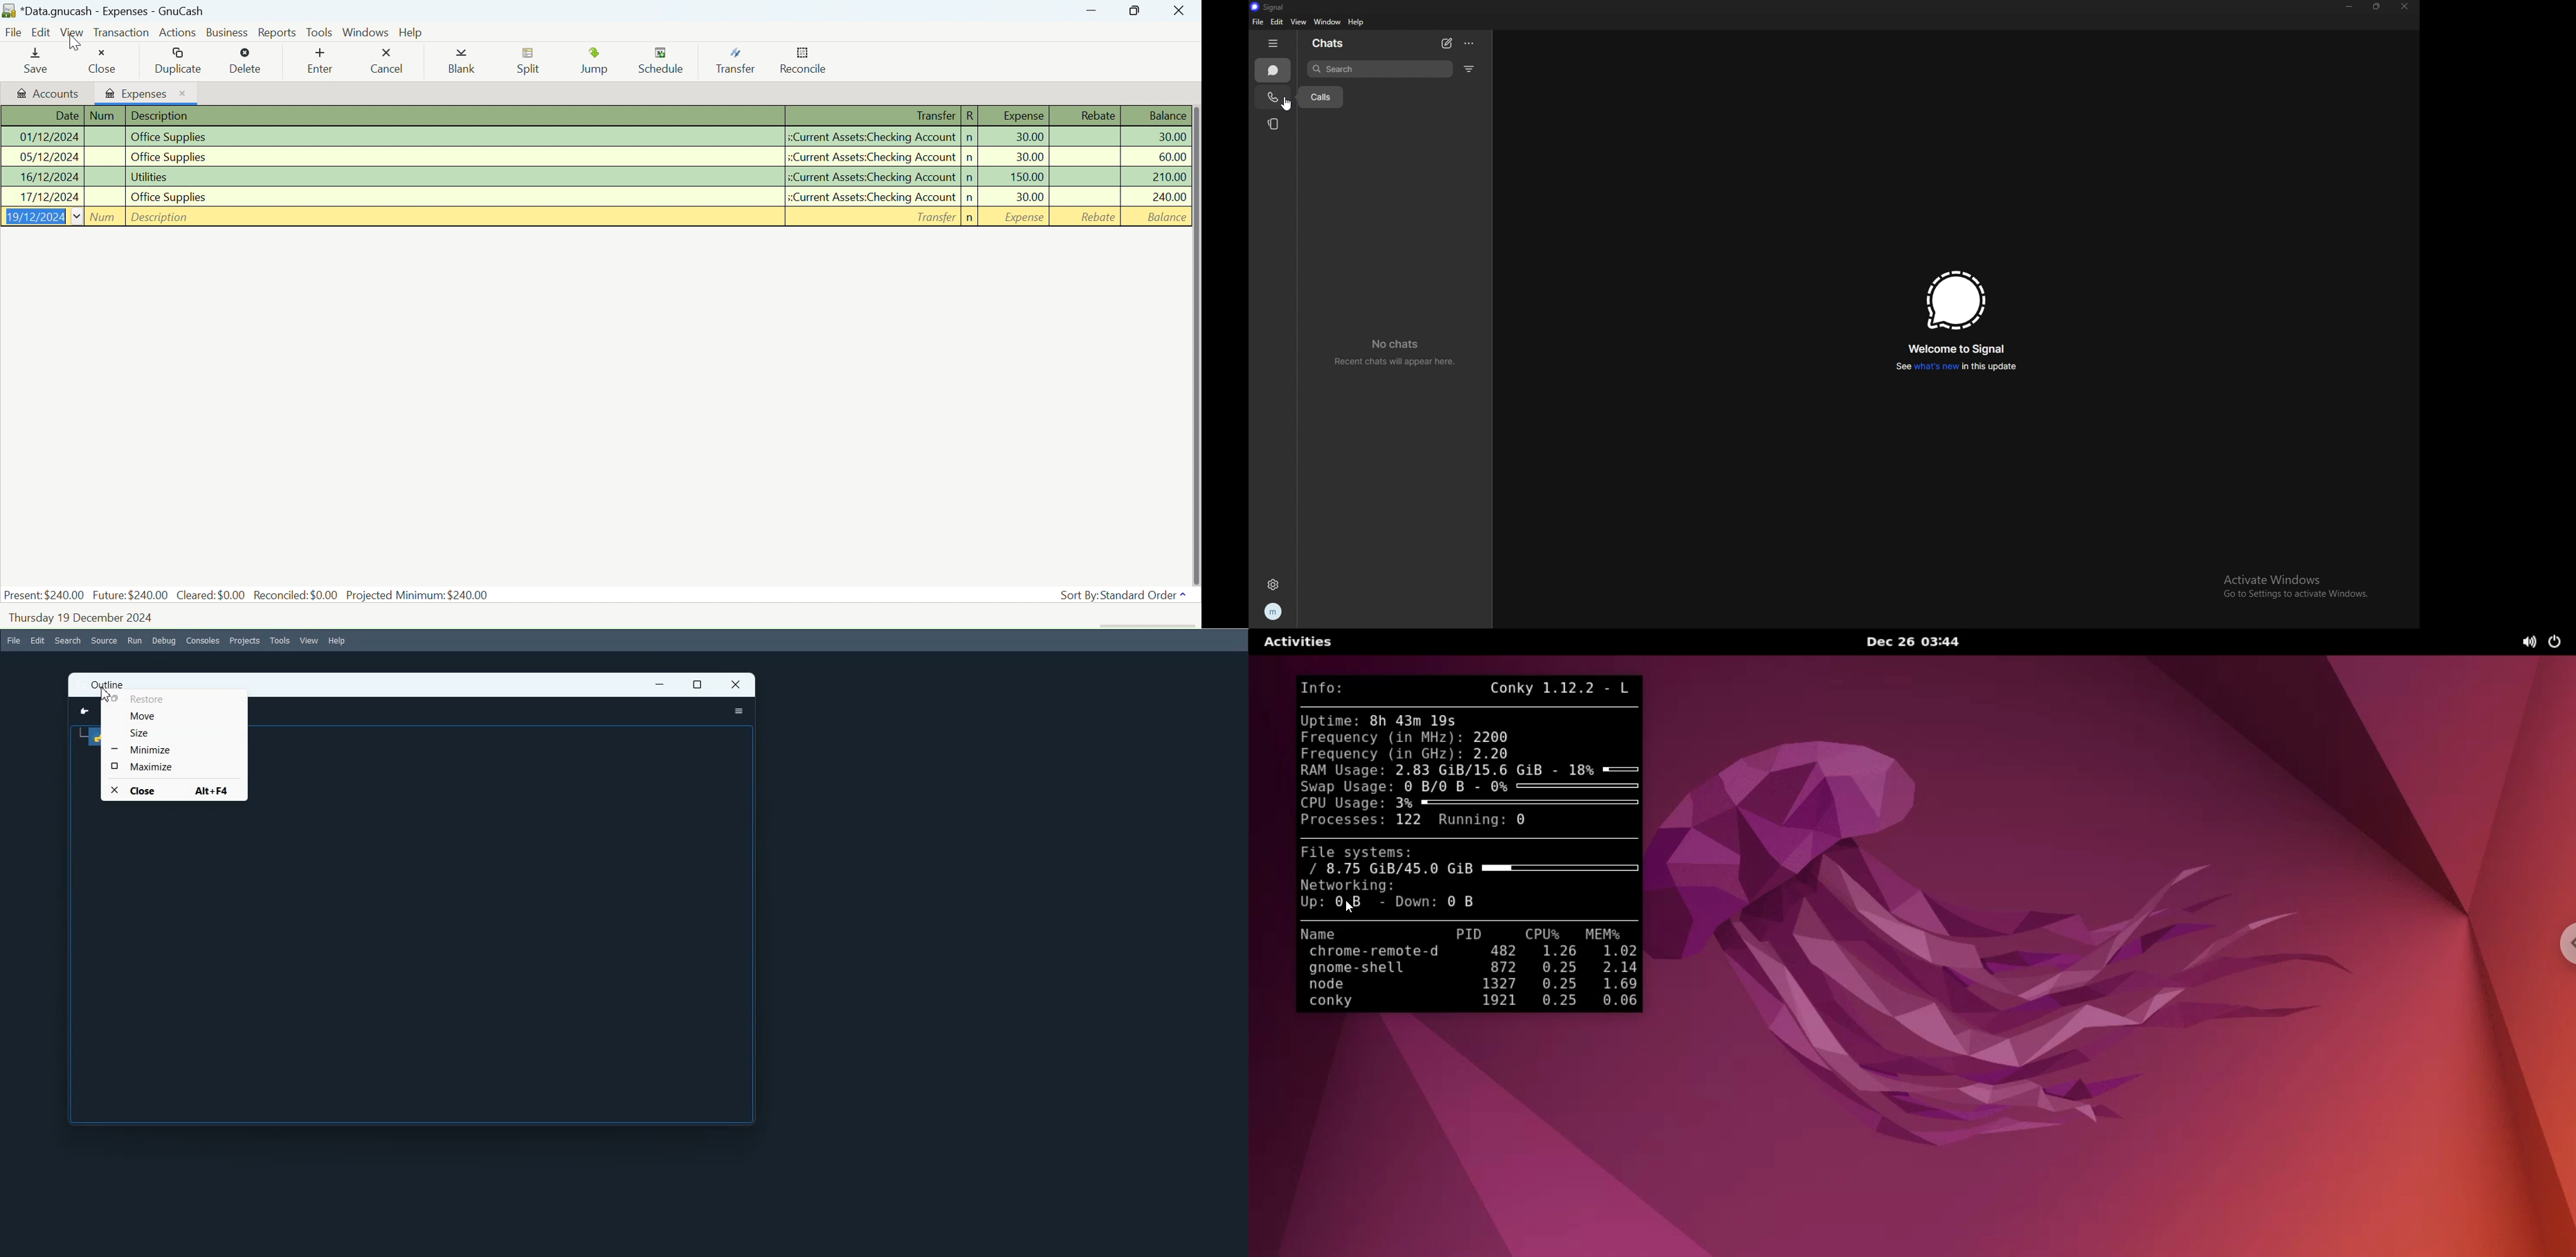  Describe the element at coordinates (79, 711) in the screenshot. I see `go to cursor position` at that location.